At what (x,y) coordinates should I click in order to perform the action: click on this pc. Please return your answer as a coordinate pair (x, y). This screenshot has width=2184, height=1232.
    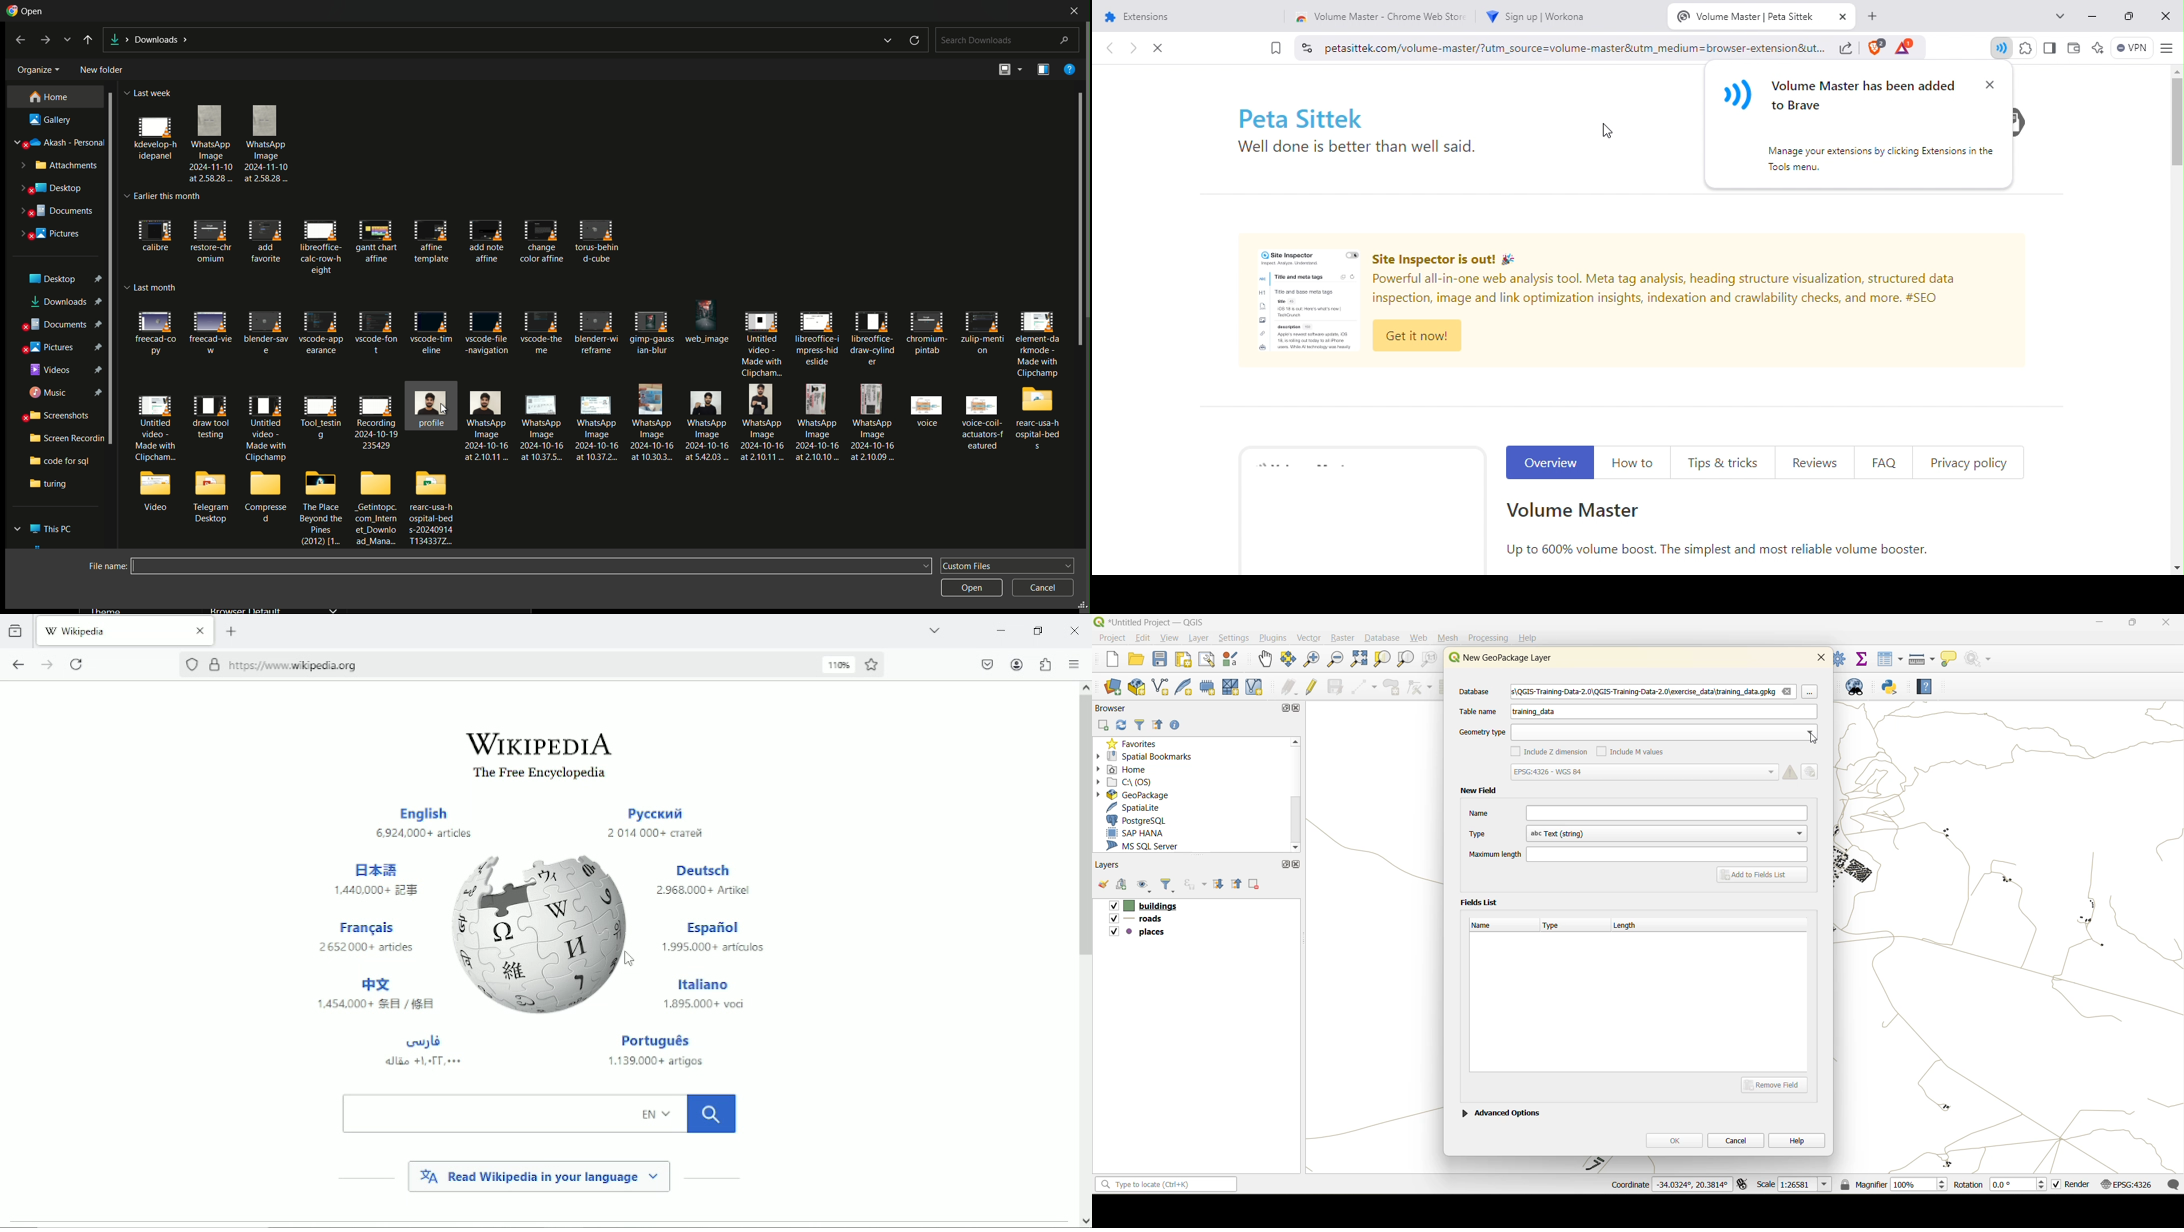
    Looking at the image, I should click on (52, 529).